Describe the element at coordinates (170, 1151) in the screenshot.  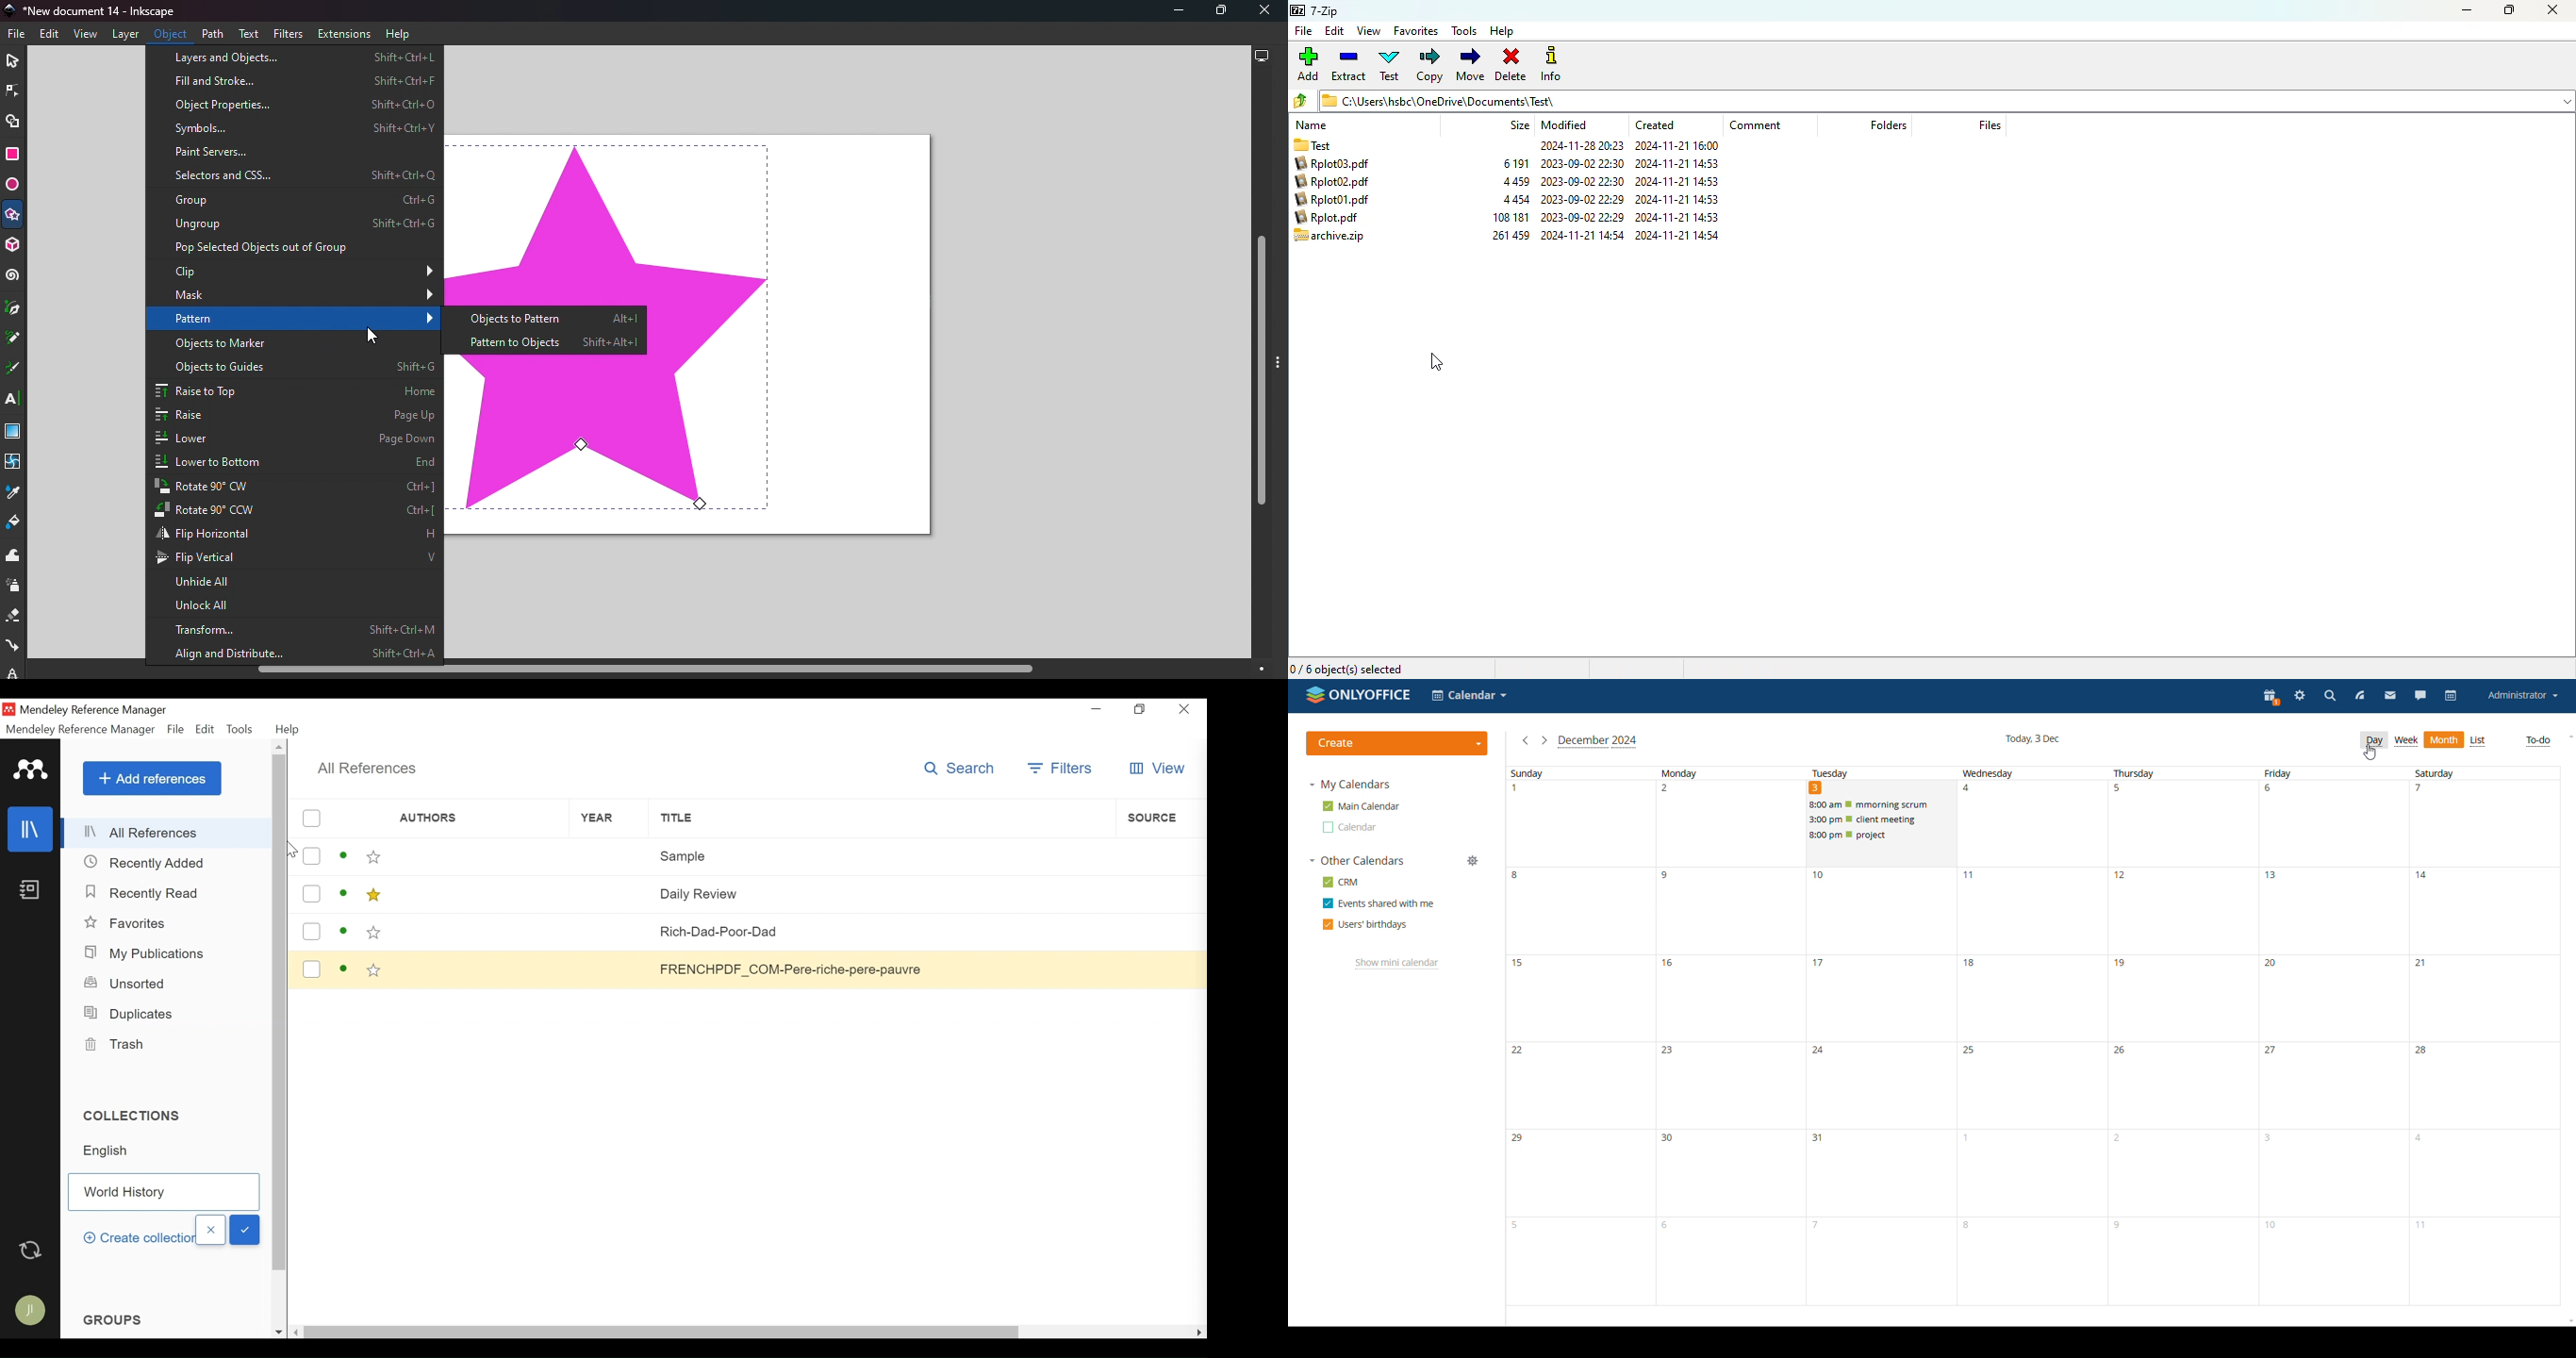
I see `Collection` at that location.